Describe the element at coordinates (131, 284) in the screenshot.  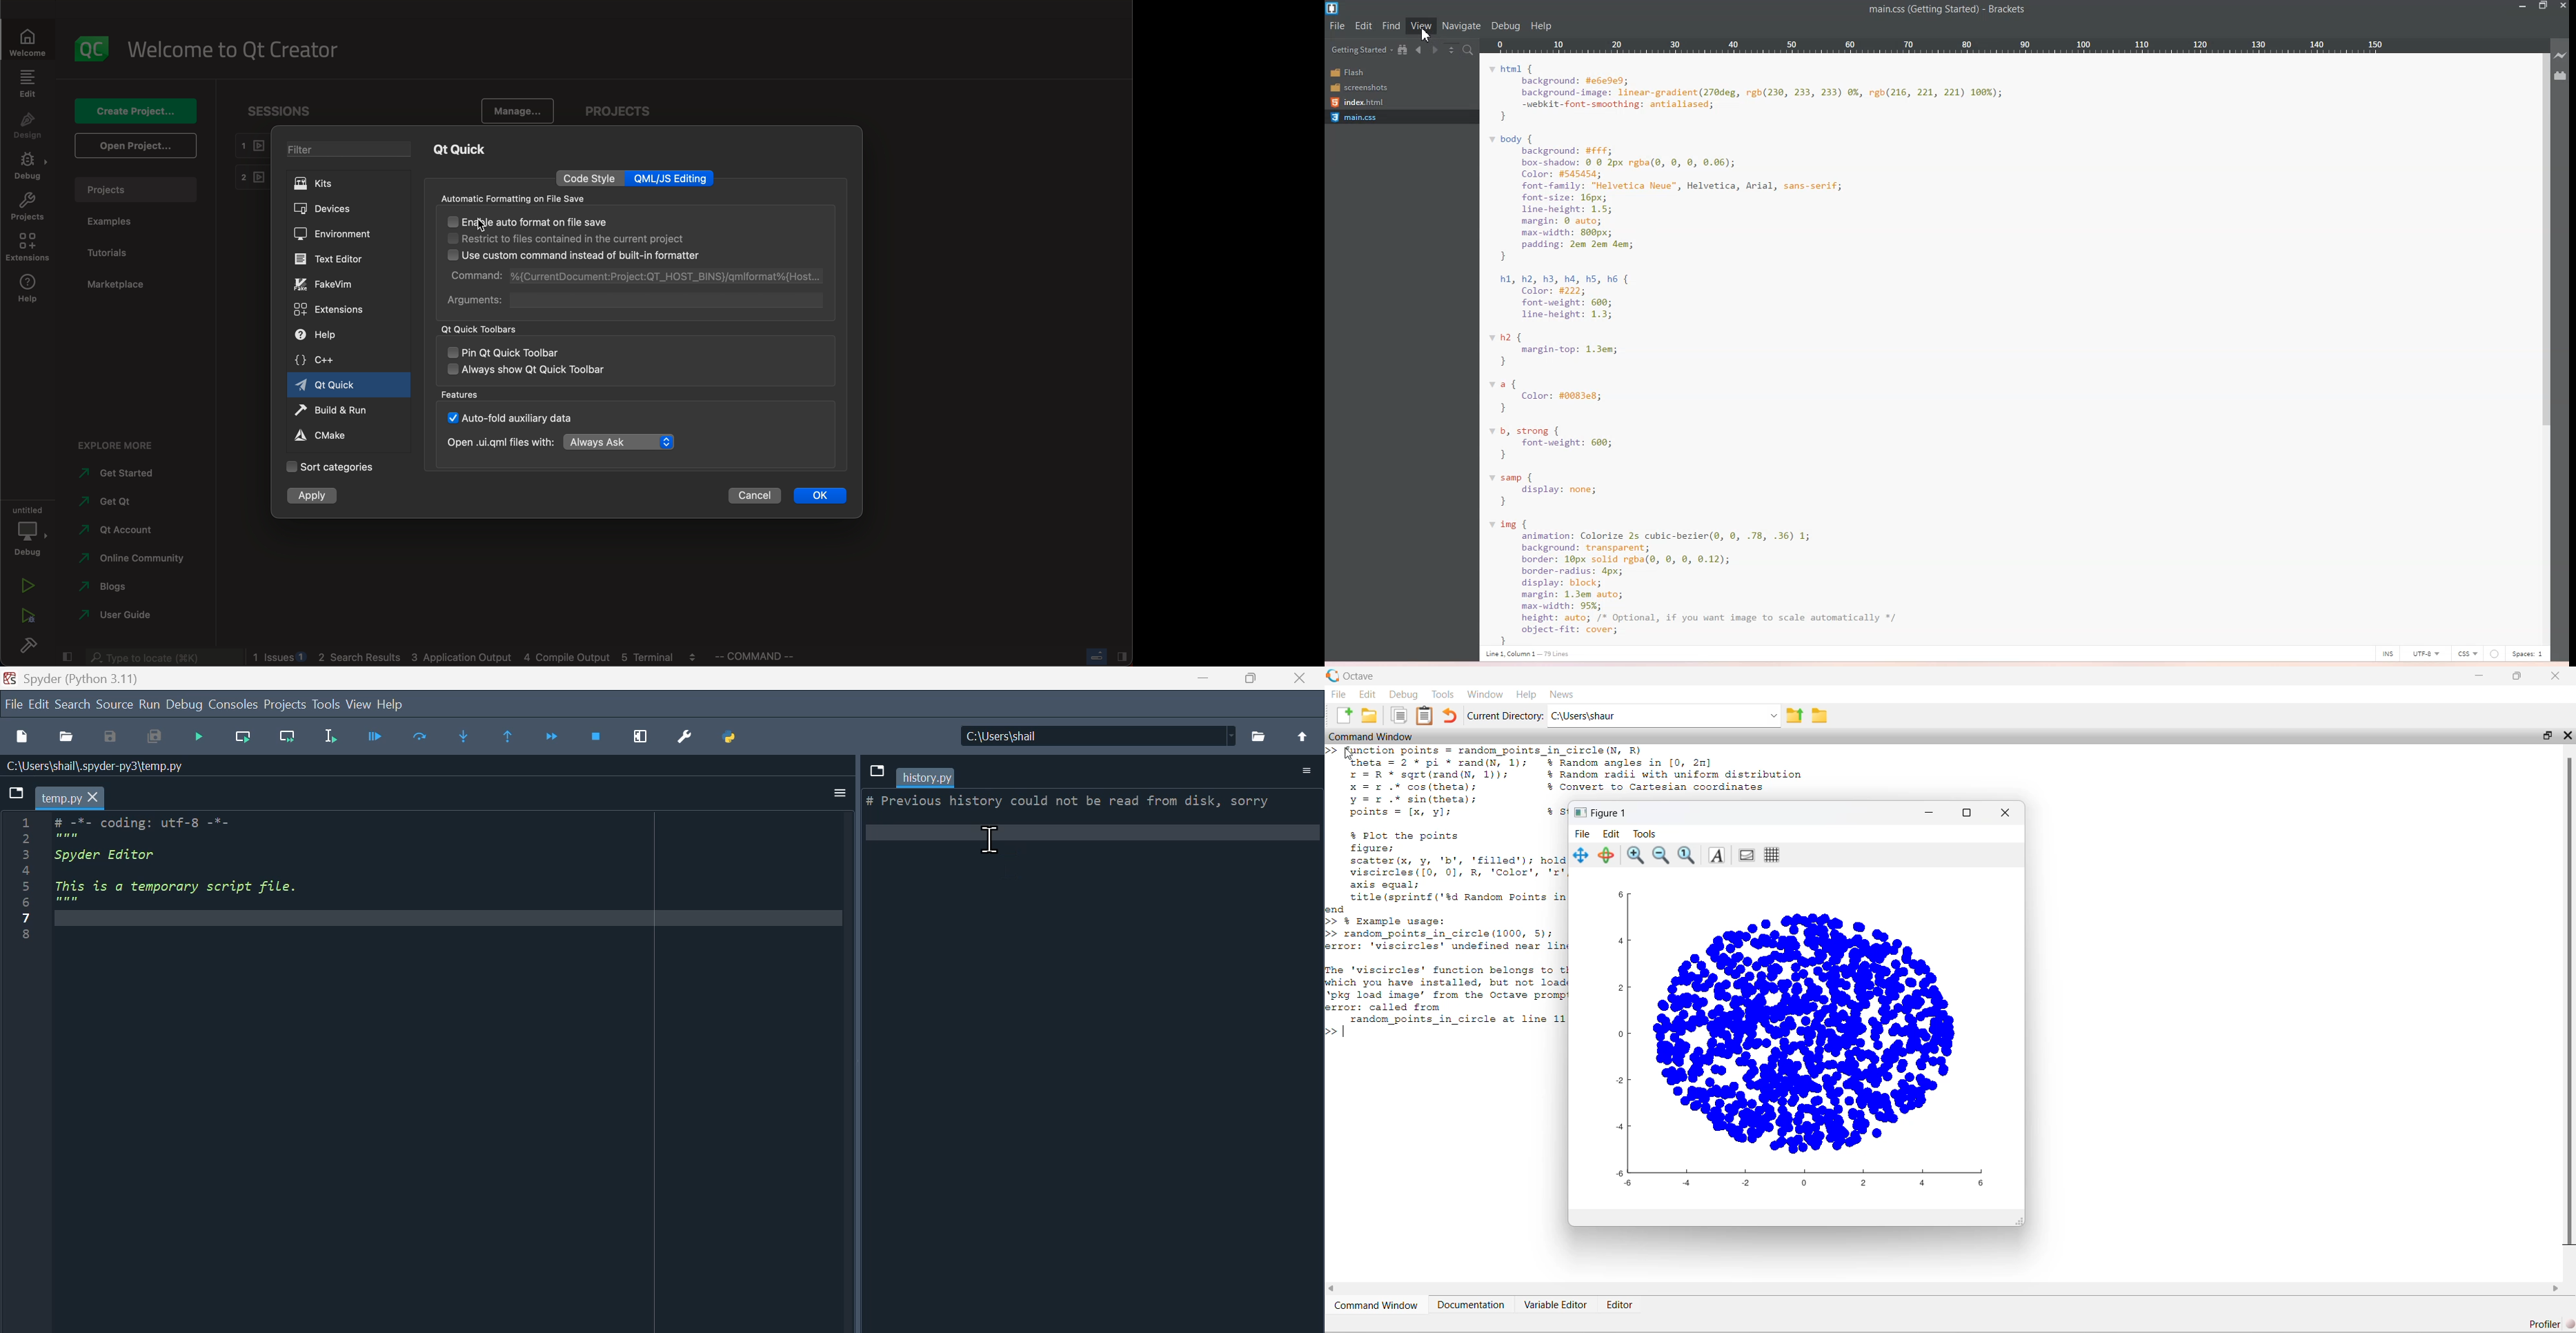
I see `marketplace` at that location.